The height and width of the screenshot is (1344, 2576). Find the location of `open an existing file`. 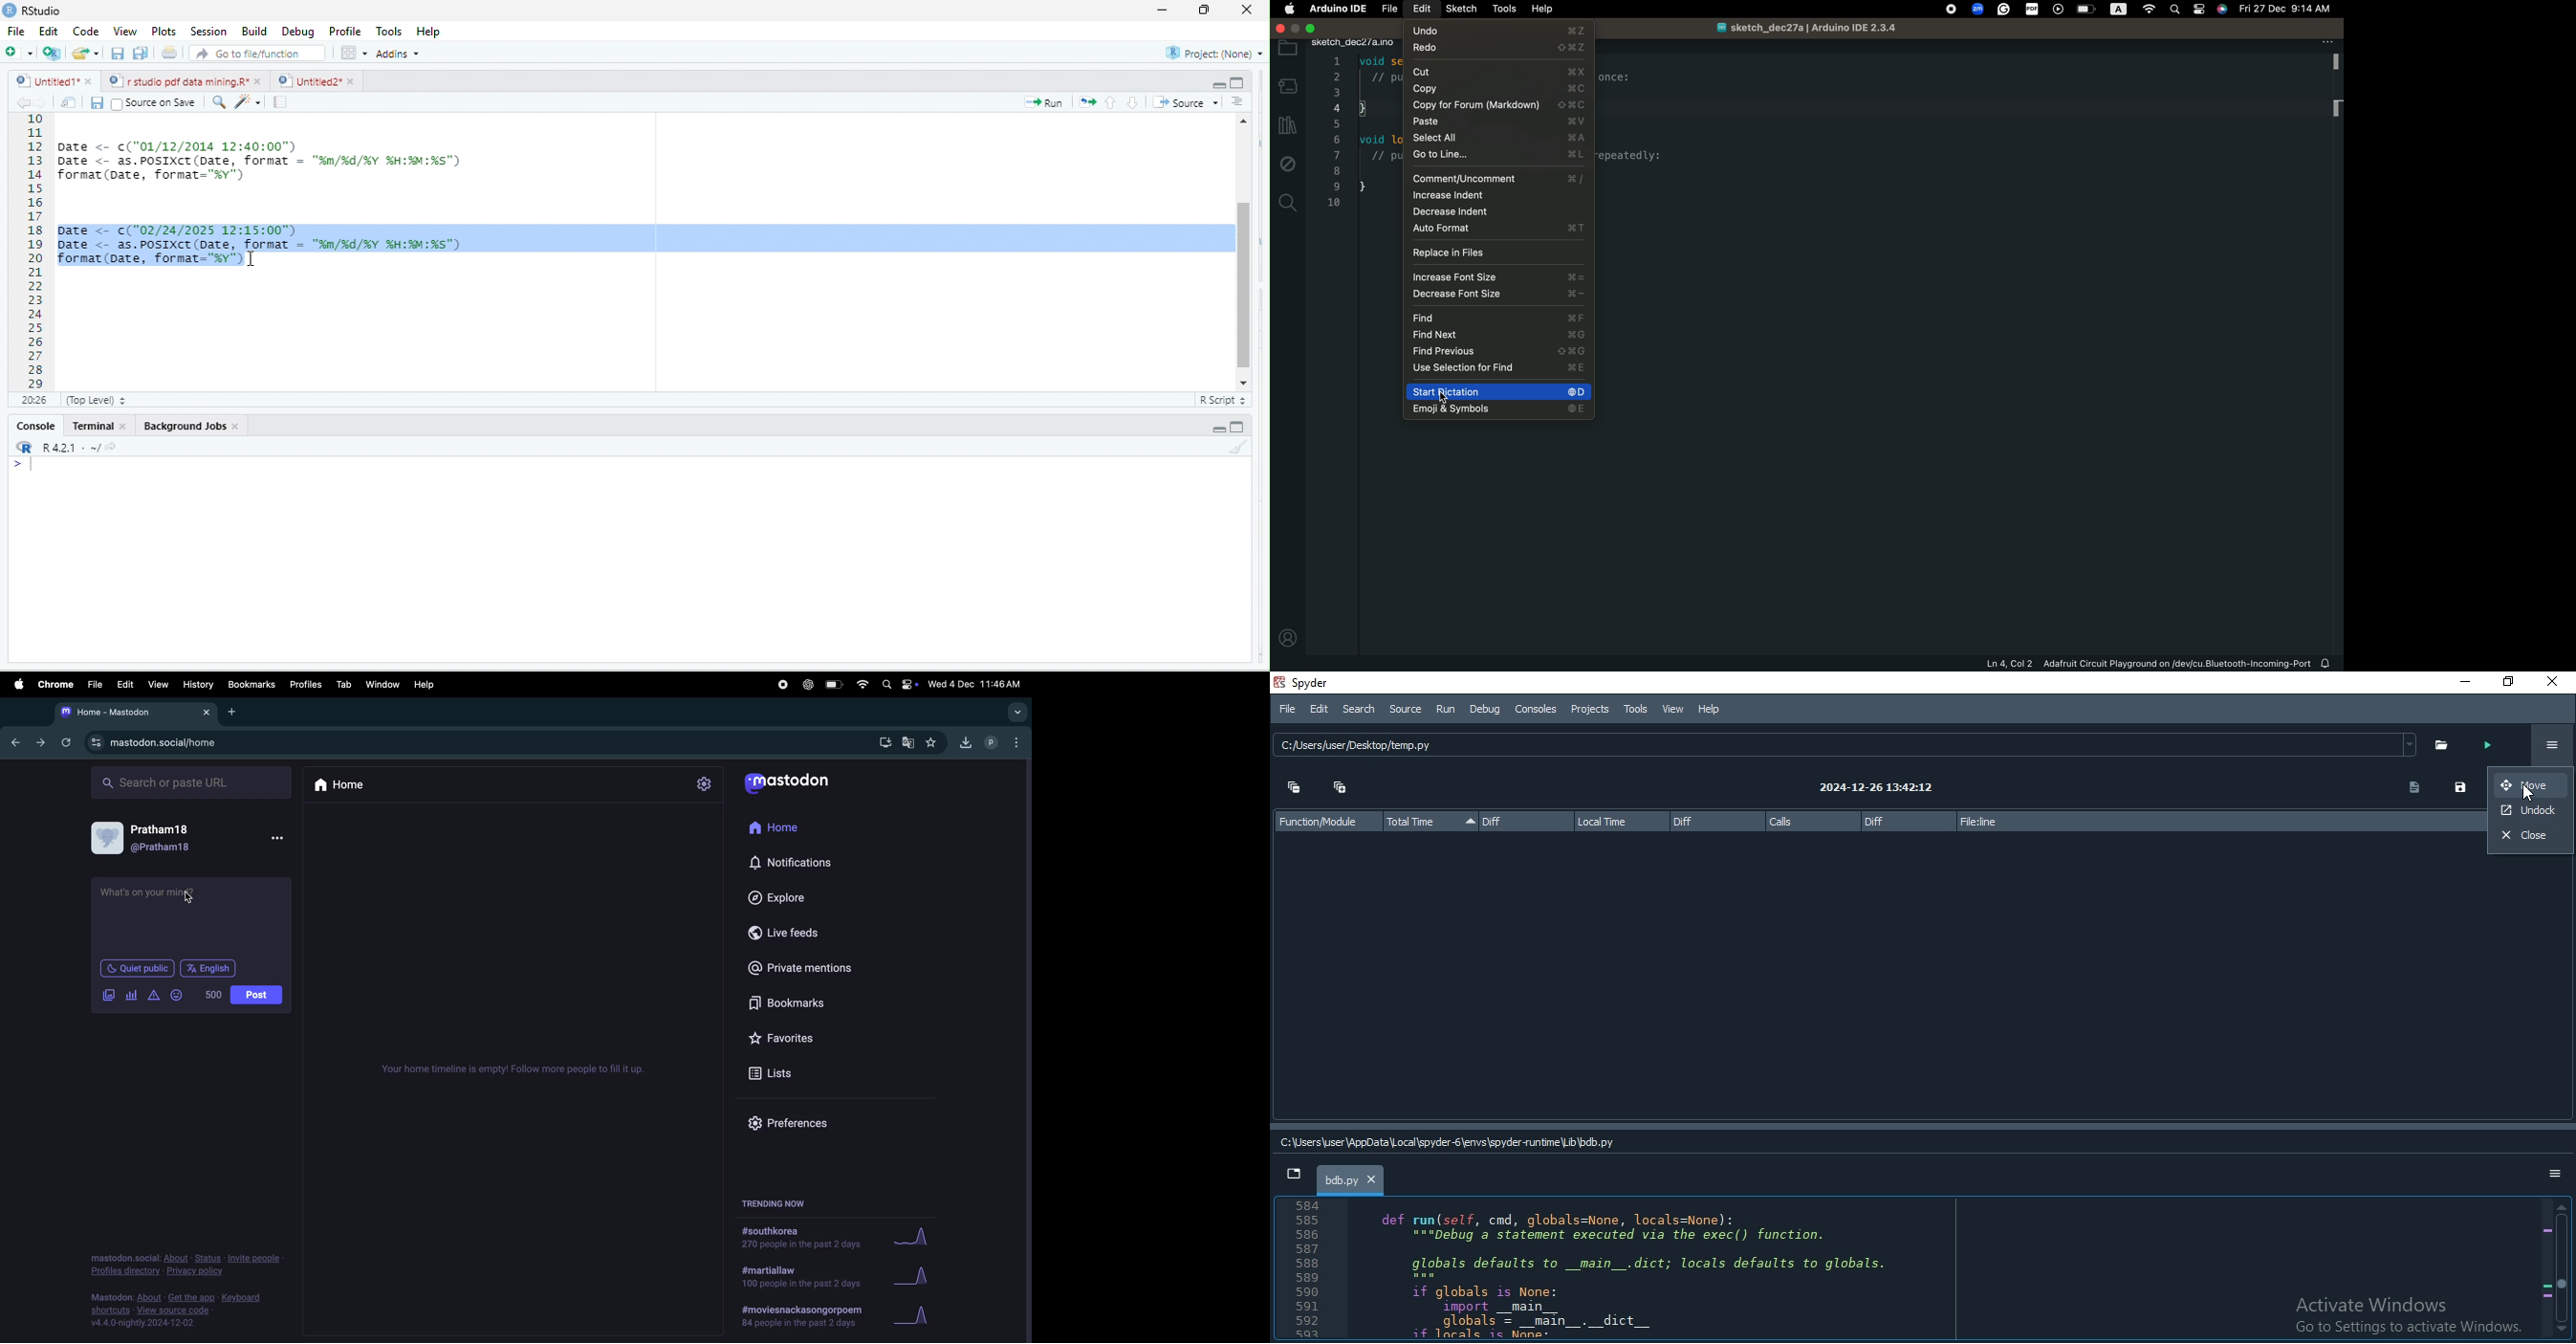

open an existing file is located at coordinates (86, 53).